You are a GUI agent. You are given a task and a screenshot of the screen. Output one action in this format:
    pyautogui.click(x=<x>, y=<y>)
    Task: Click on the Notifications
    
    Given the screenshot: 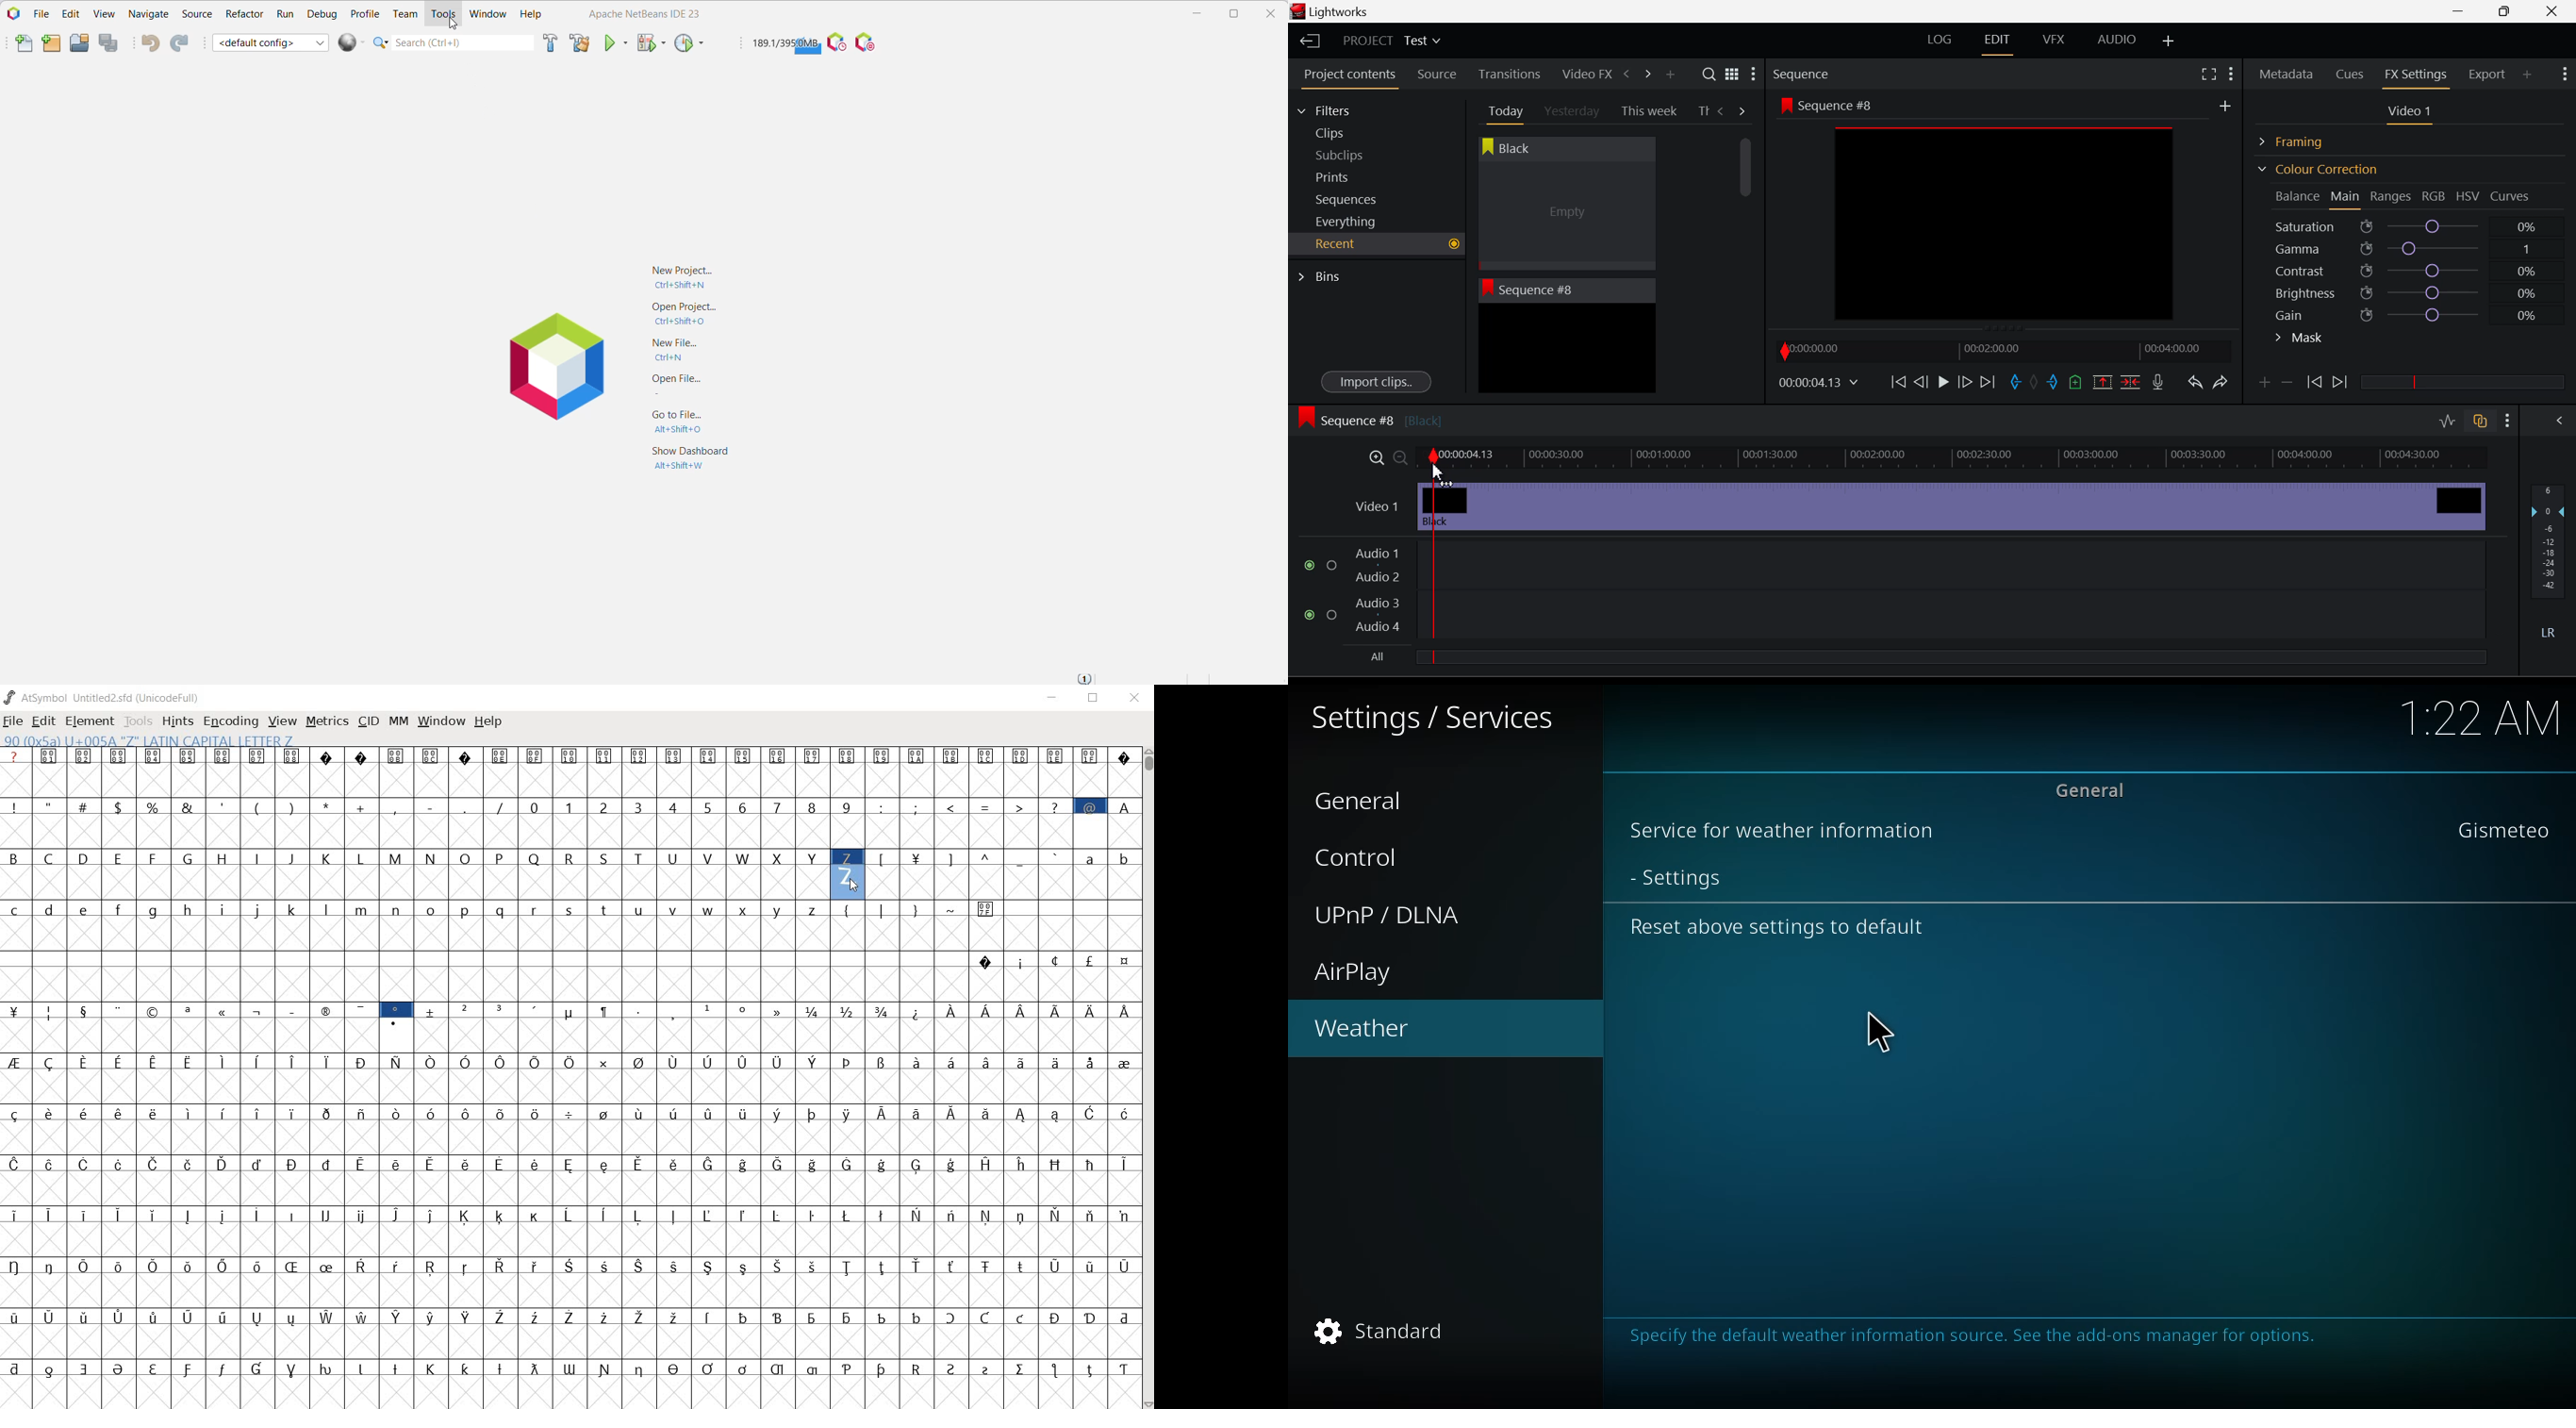 What is the action you would take?
    pyautogui.click(x=1087, y=677)
    